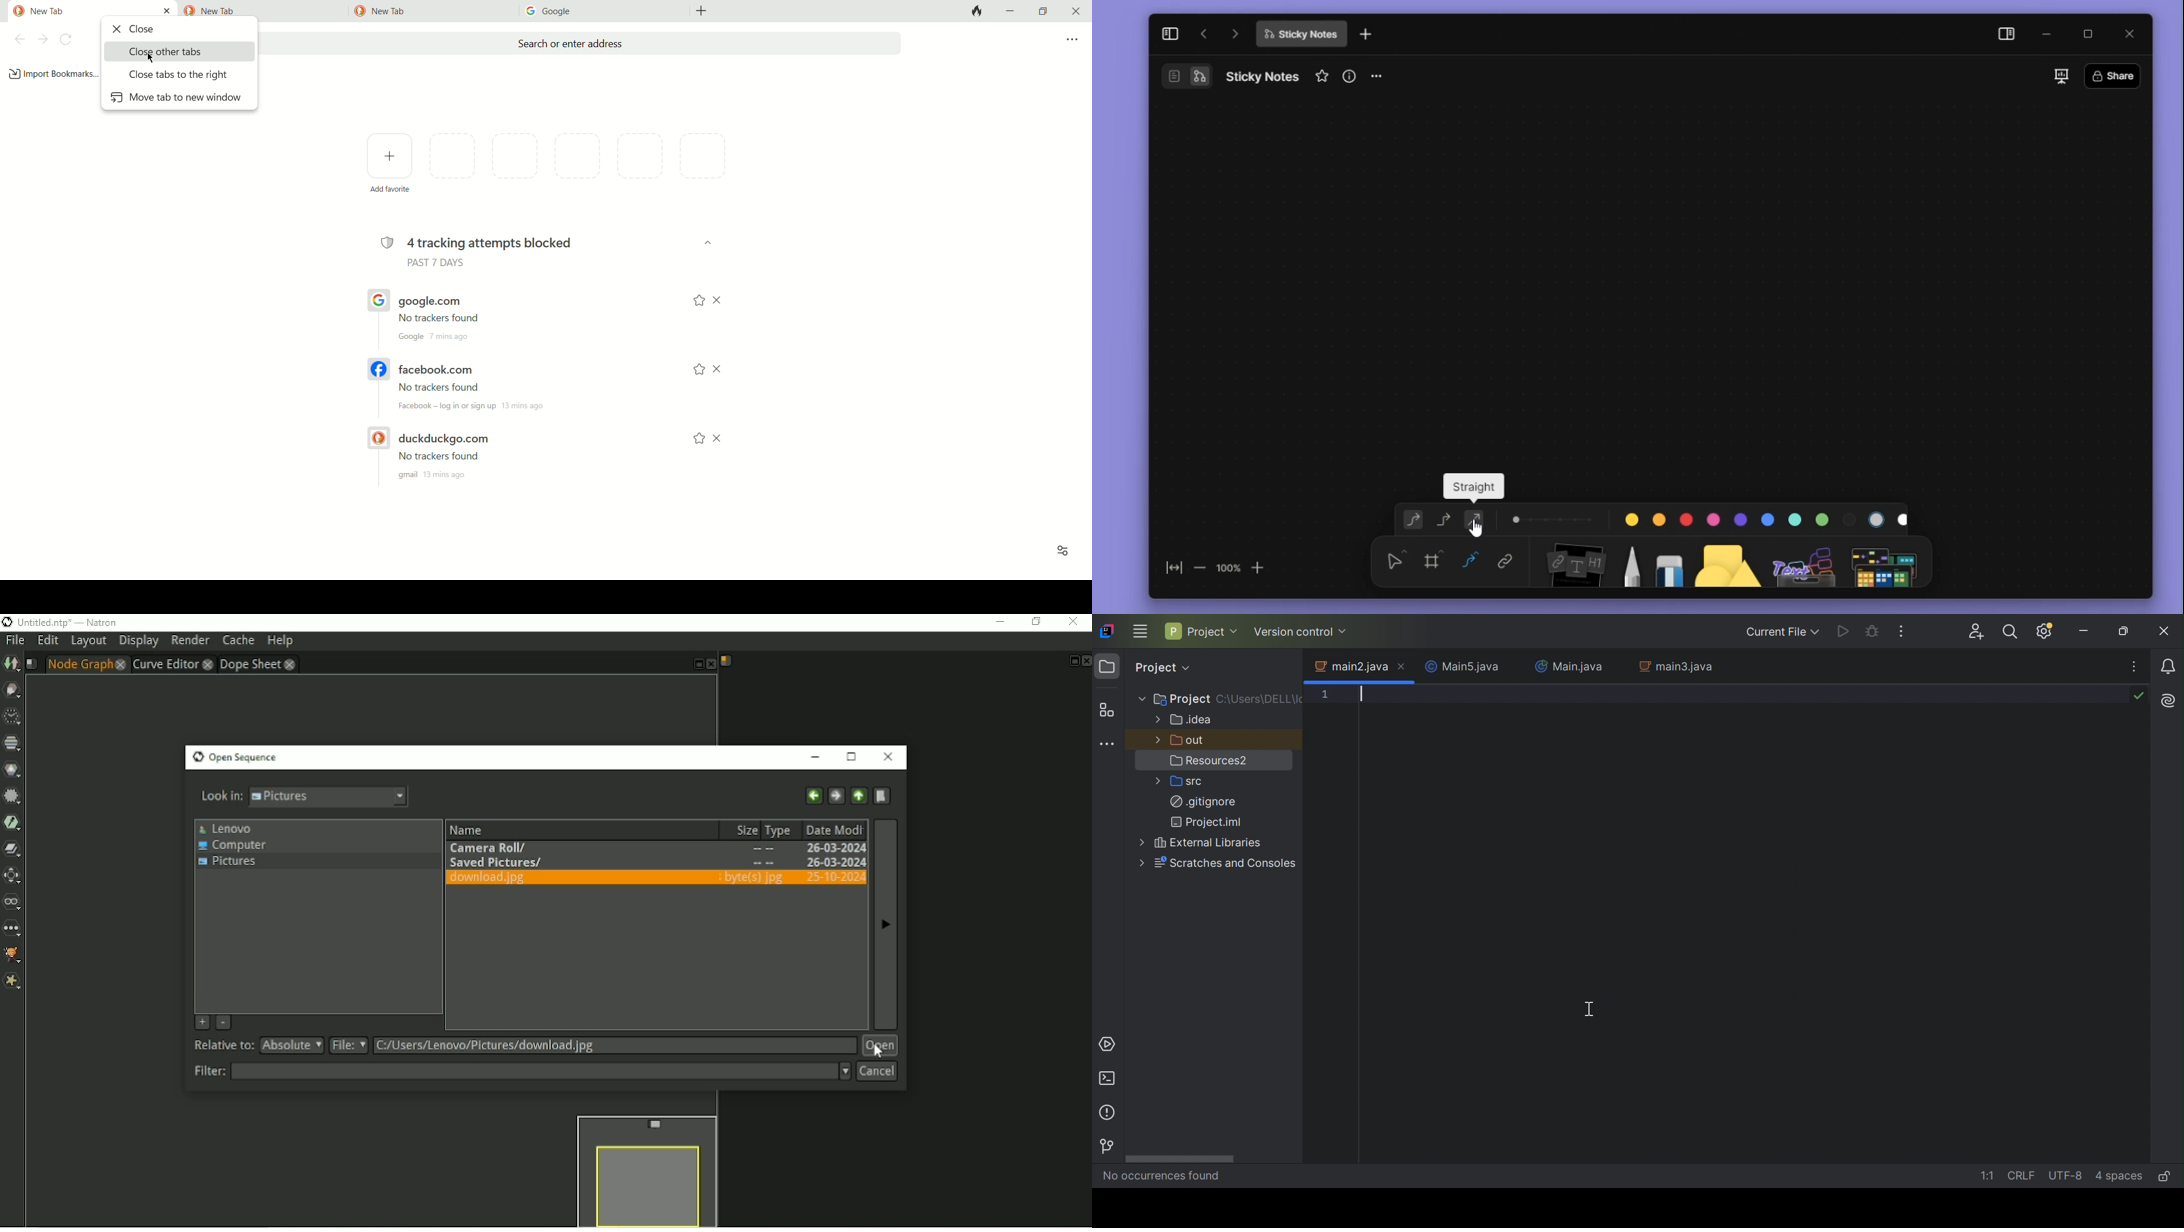 This screenshot has width=2184, height=1232. What do you see at coordinates (1011, 11) in the screenshot?
I see `minimize` at bounding box center [1011, 11].